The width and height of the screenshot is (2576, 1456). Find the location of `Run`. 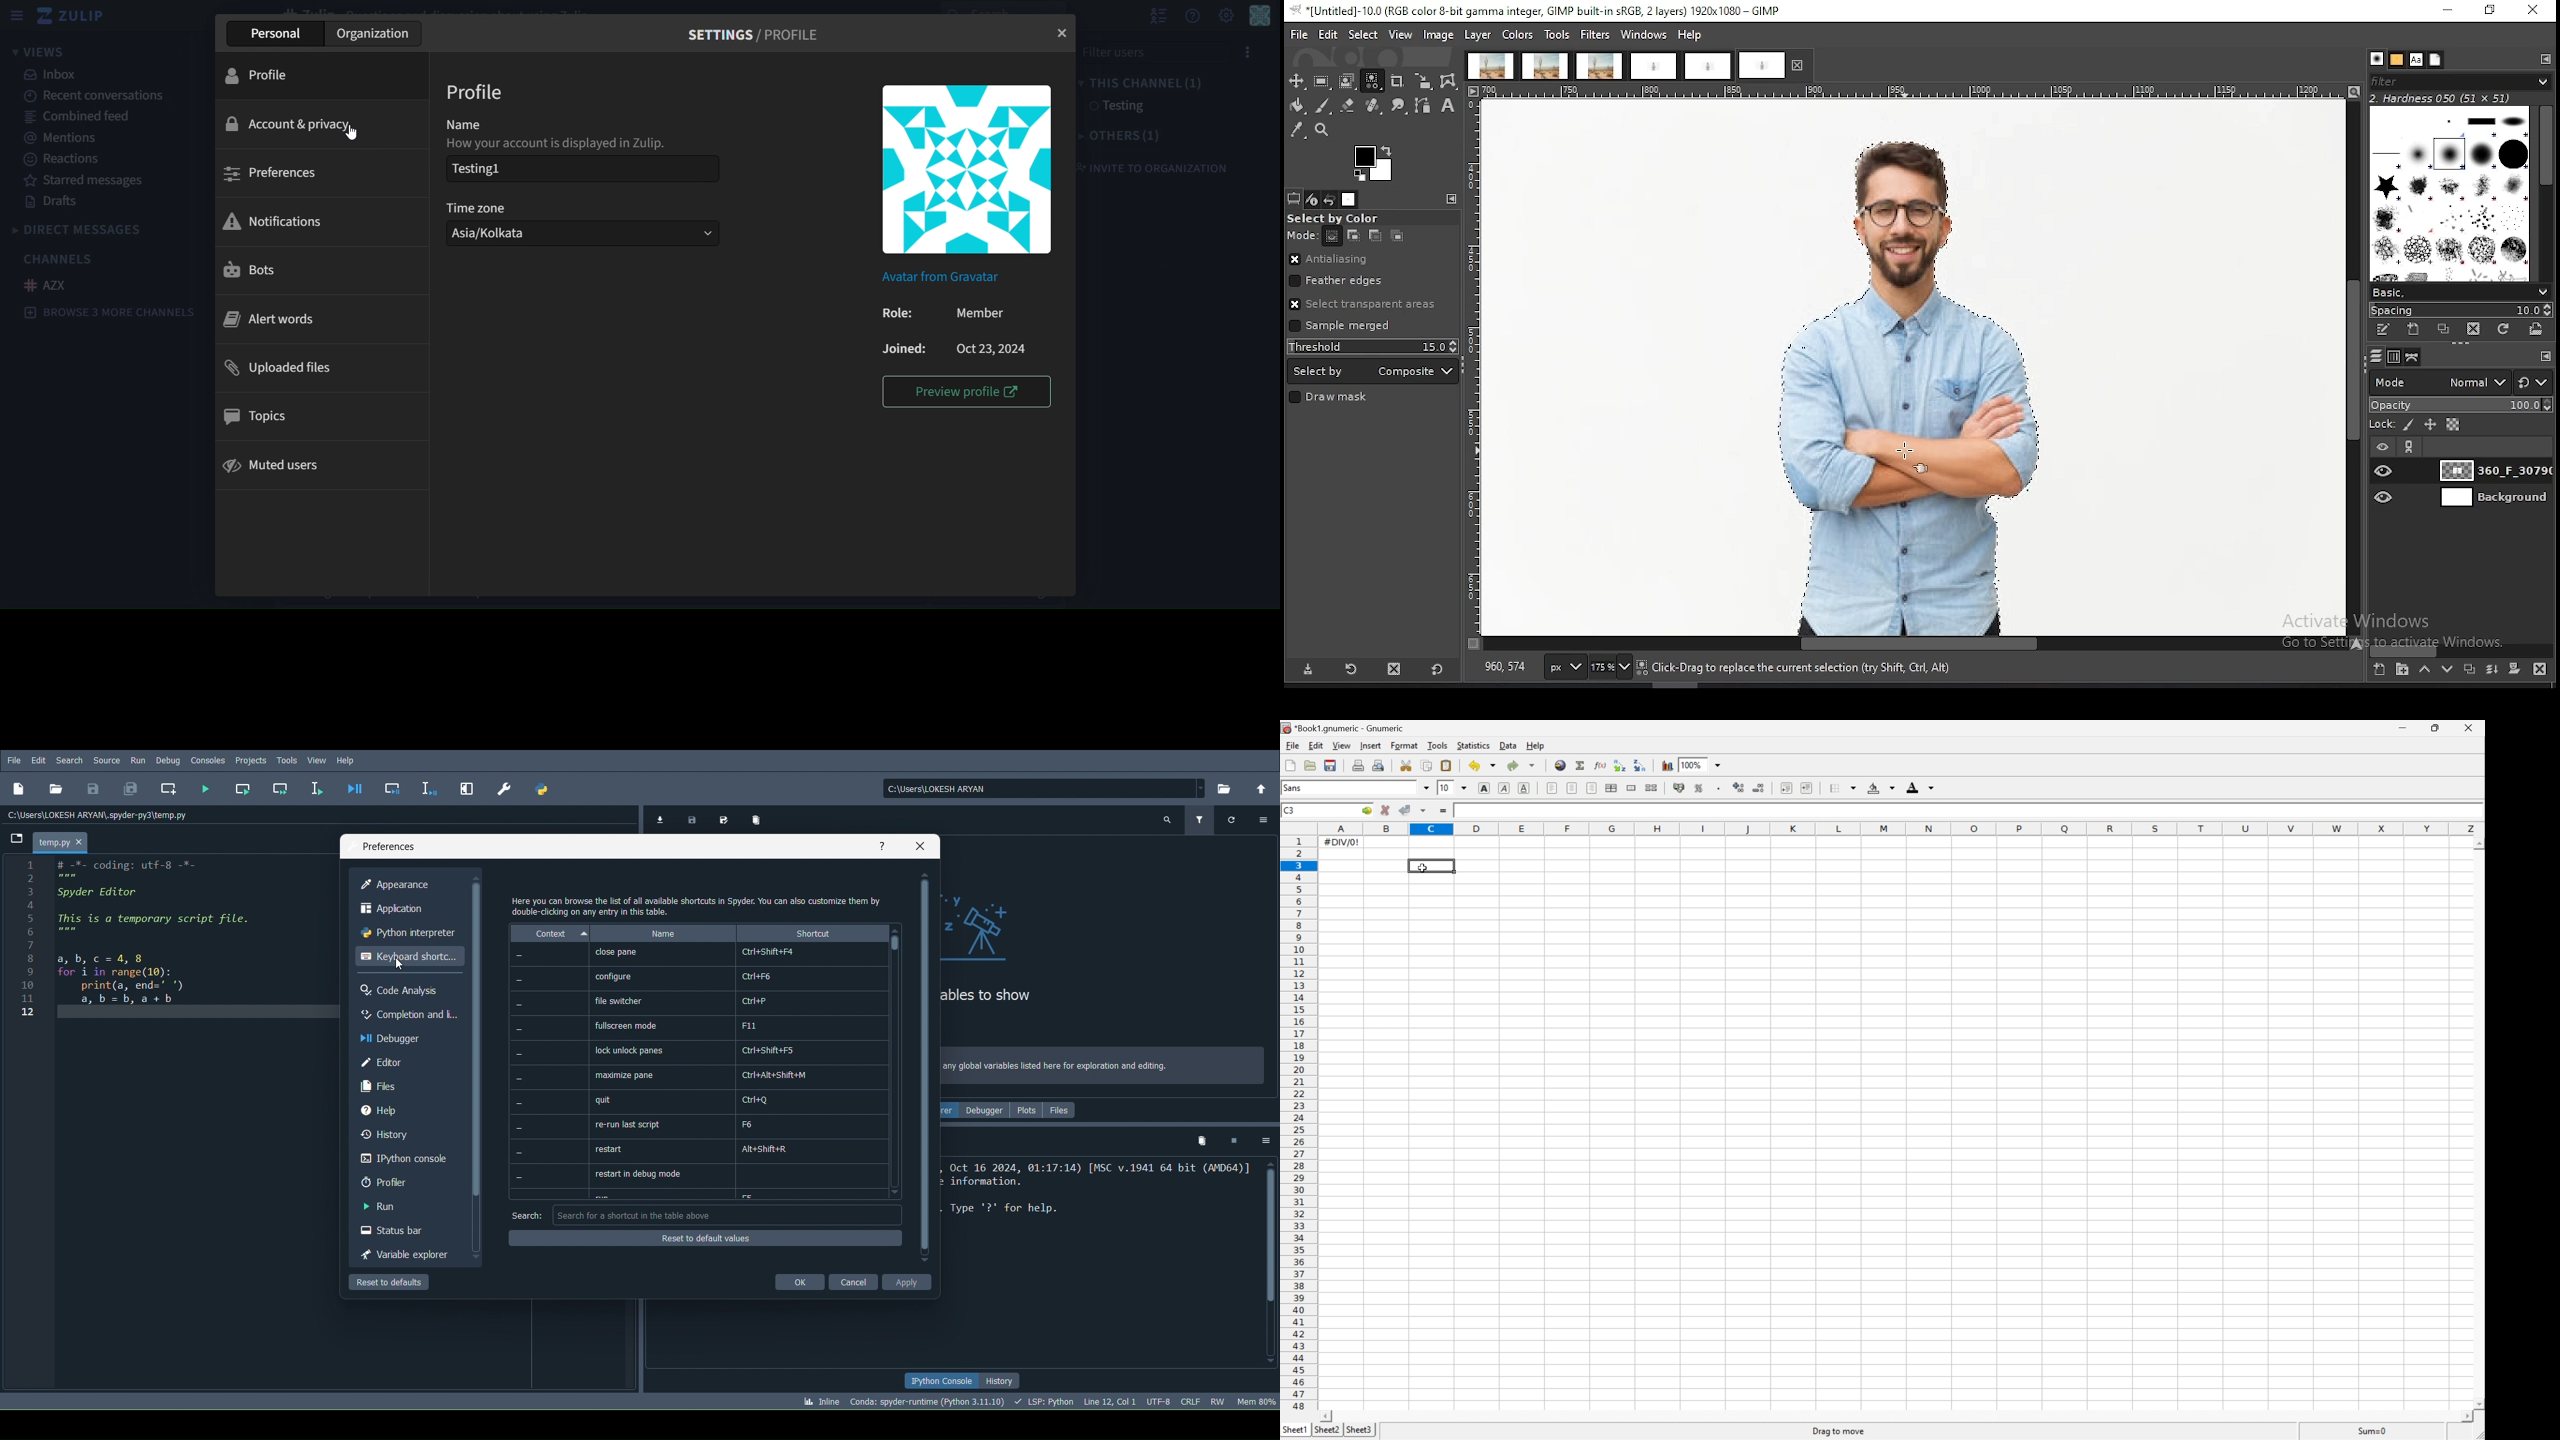

Run is located at coordinates (399, 1207).